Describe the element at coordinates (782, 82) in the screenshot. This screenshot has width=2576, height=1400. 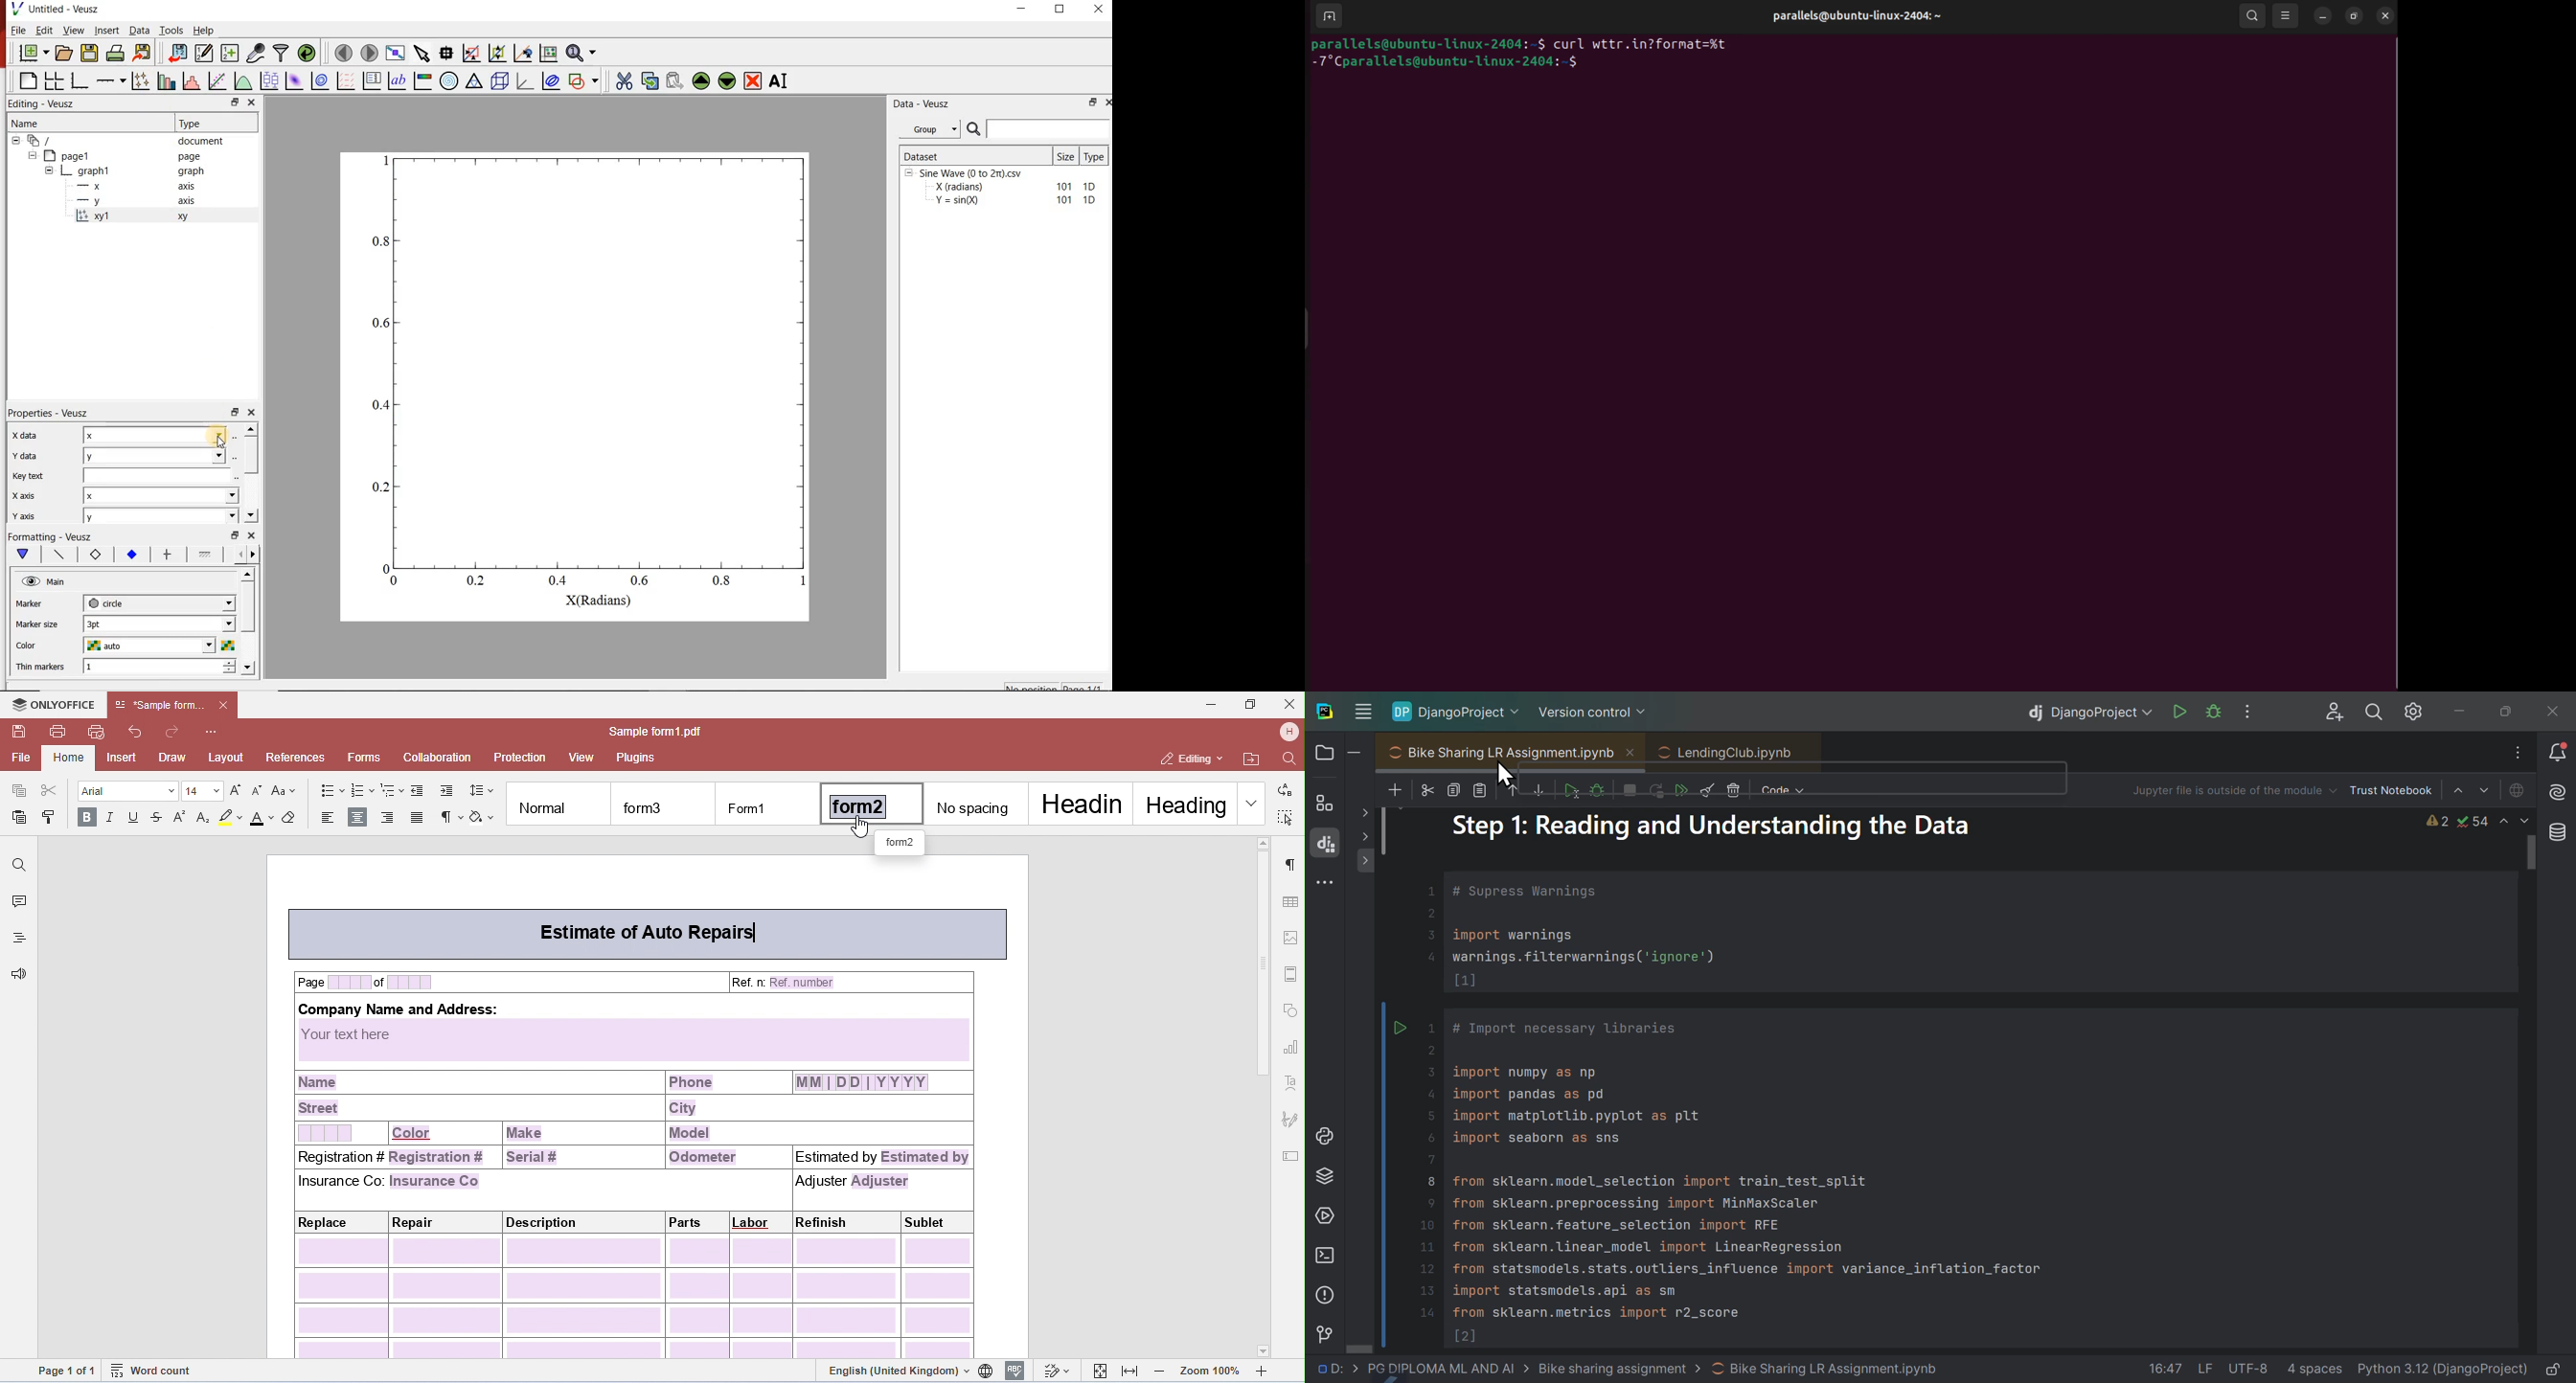
I see `rename` at that location.